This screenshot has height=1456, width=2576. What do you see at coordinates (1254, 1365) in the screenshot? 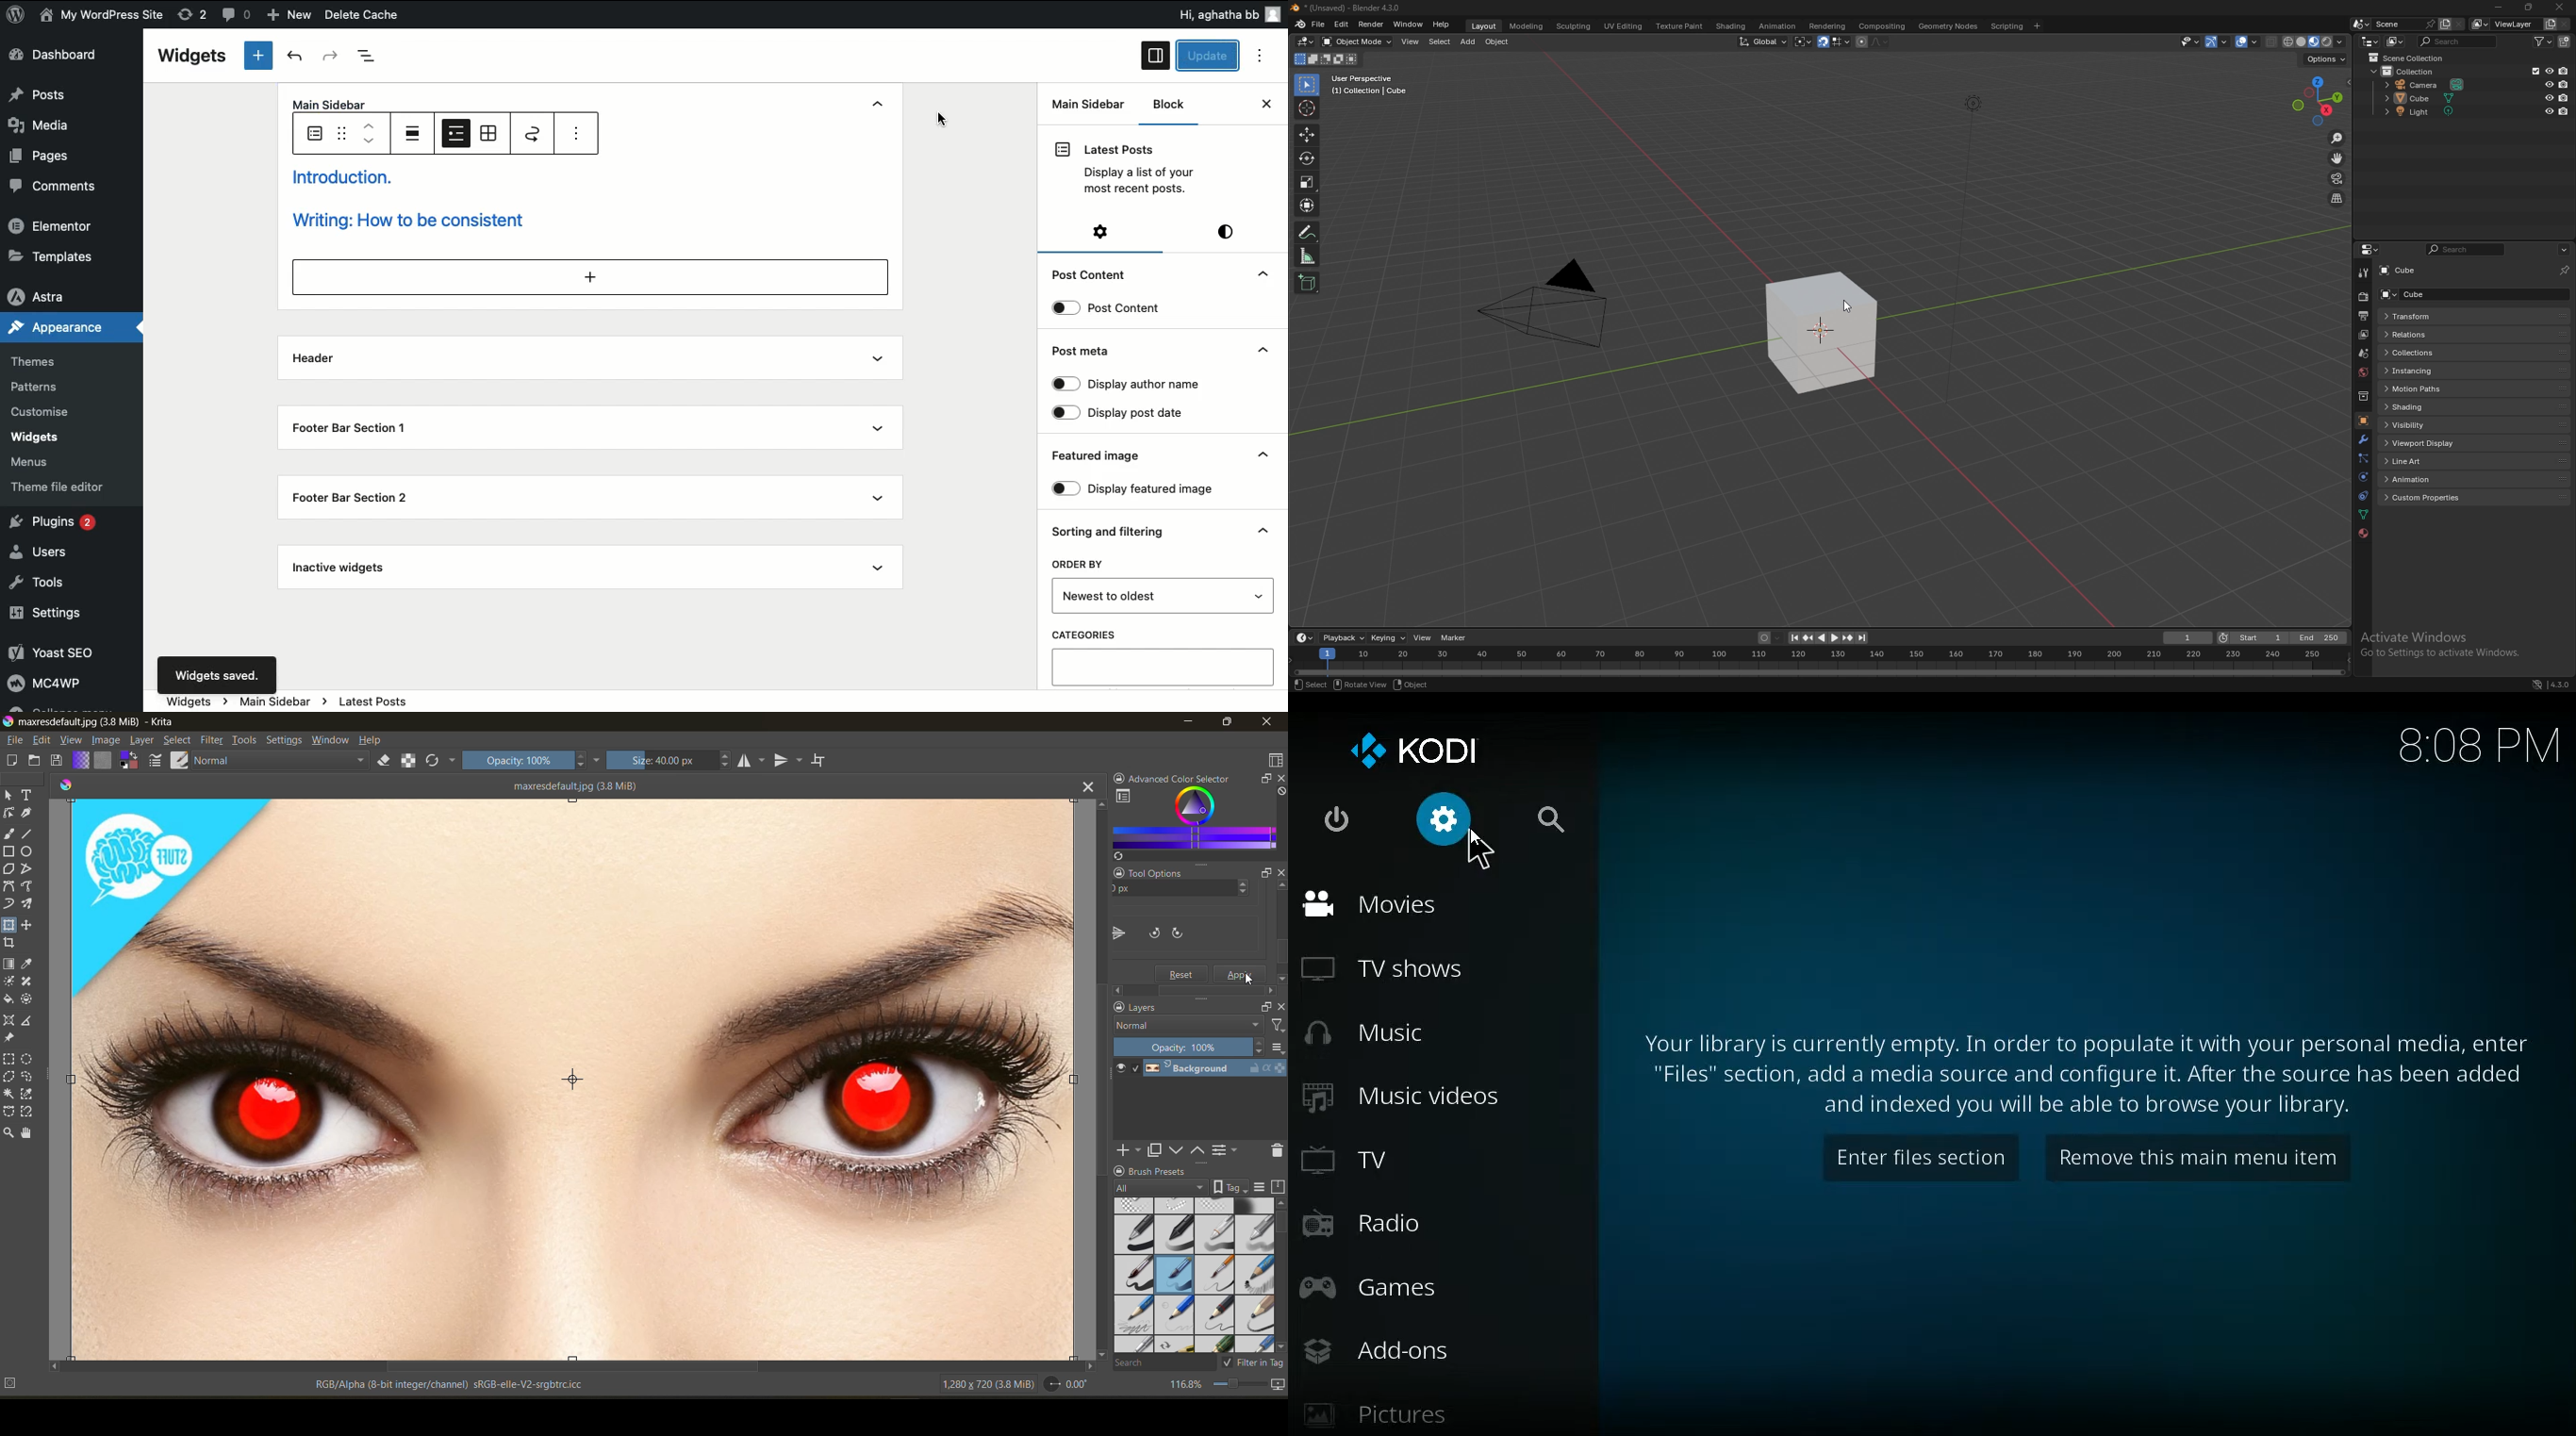
I see `filter in tag` at bounding box center [1254, 1365].